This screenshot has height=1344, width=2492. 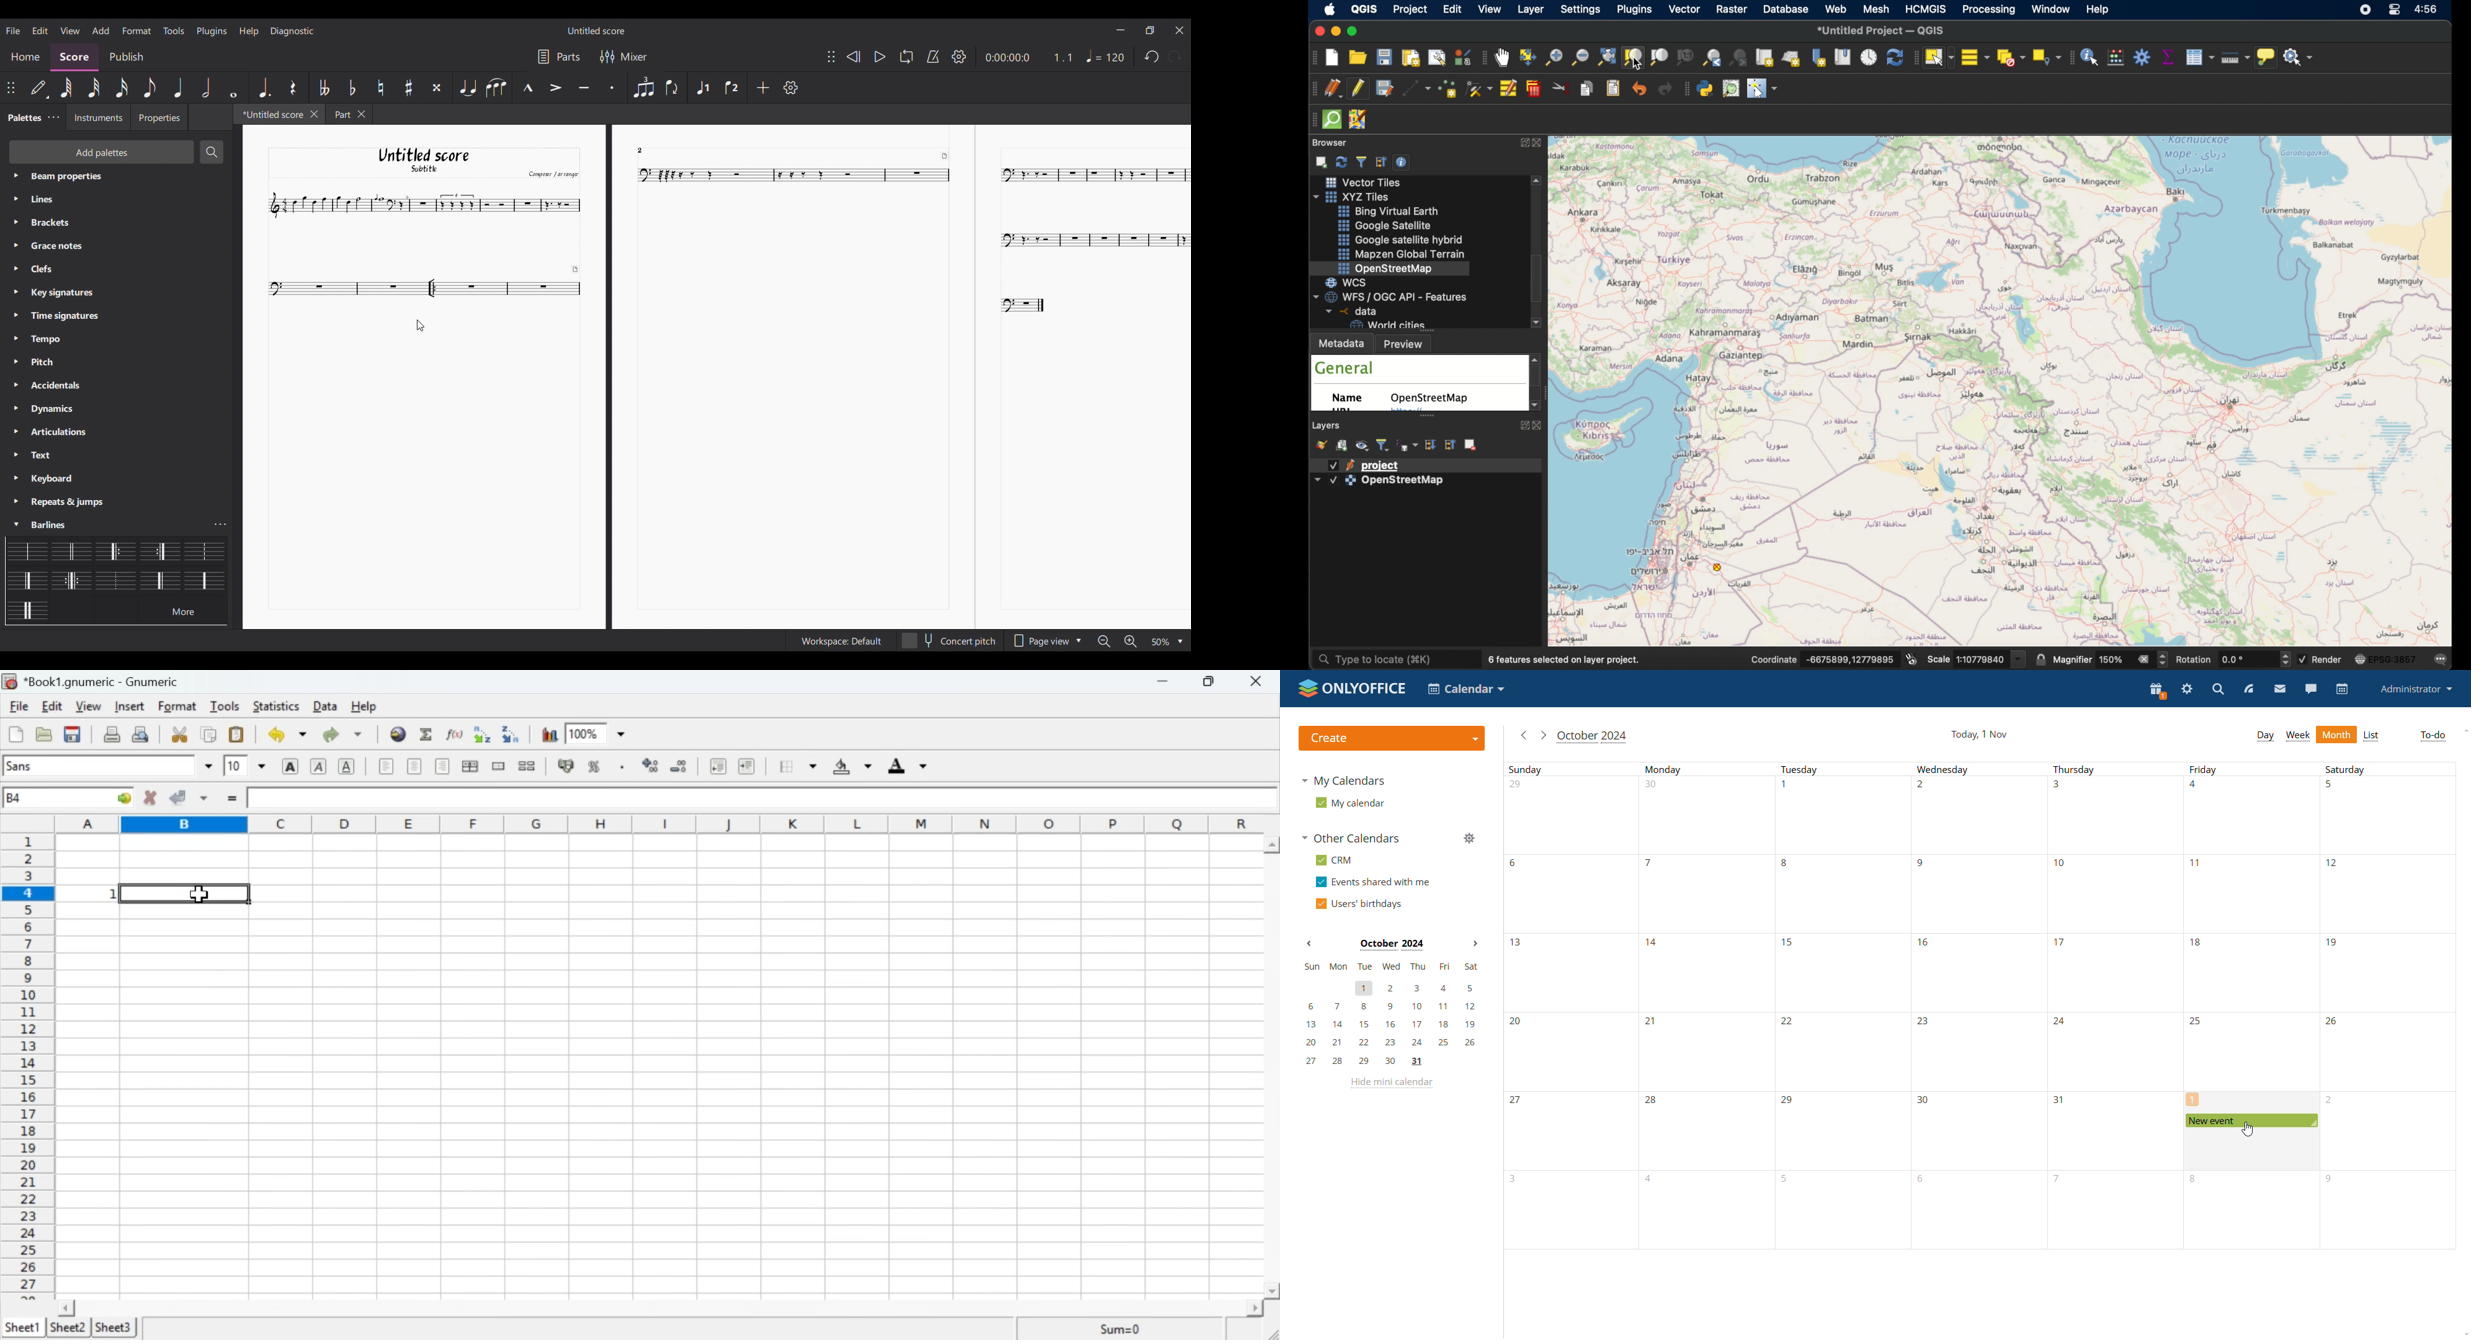 What do you see at coordinates (597, 767) in the screenshot?
I see `Format the selection as percentage.` at bounding box center [597, 767].